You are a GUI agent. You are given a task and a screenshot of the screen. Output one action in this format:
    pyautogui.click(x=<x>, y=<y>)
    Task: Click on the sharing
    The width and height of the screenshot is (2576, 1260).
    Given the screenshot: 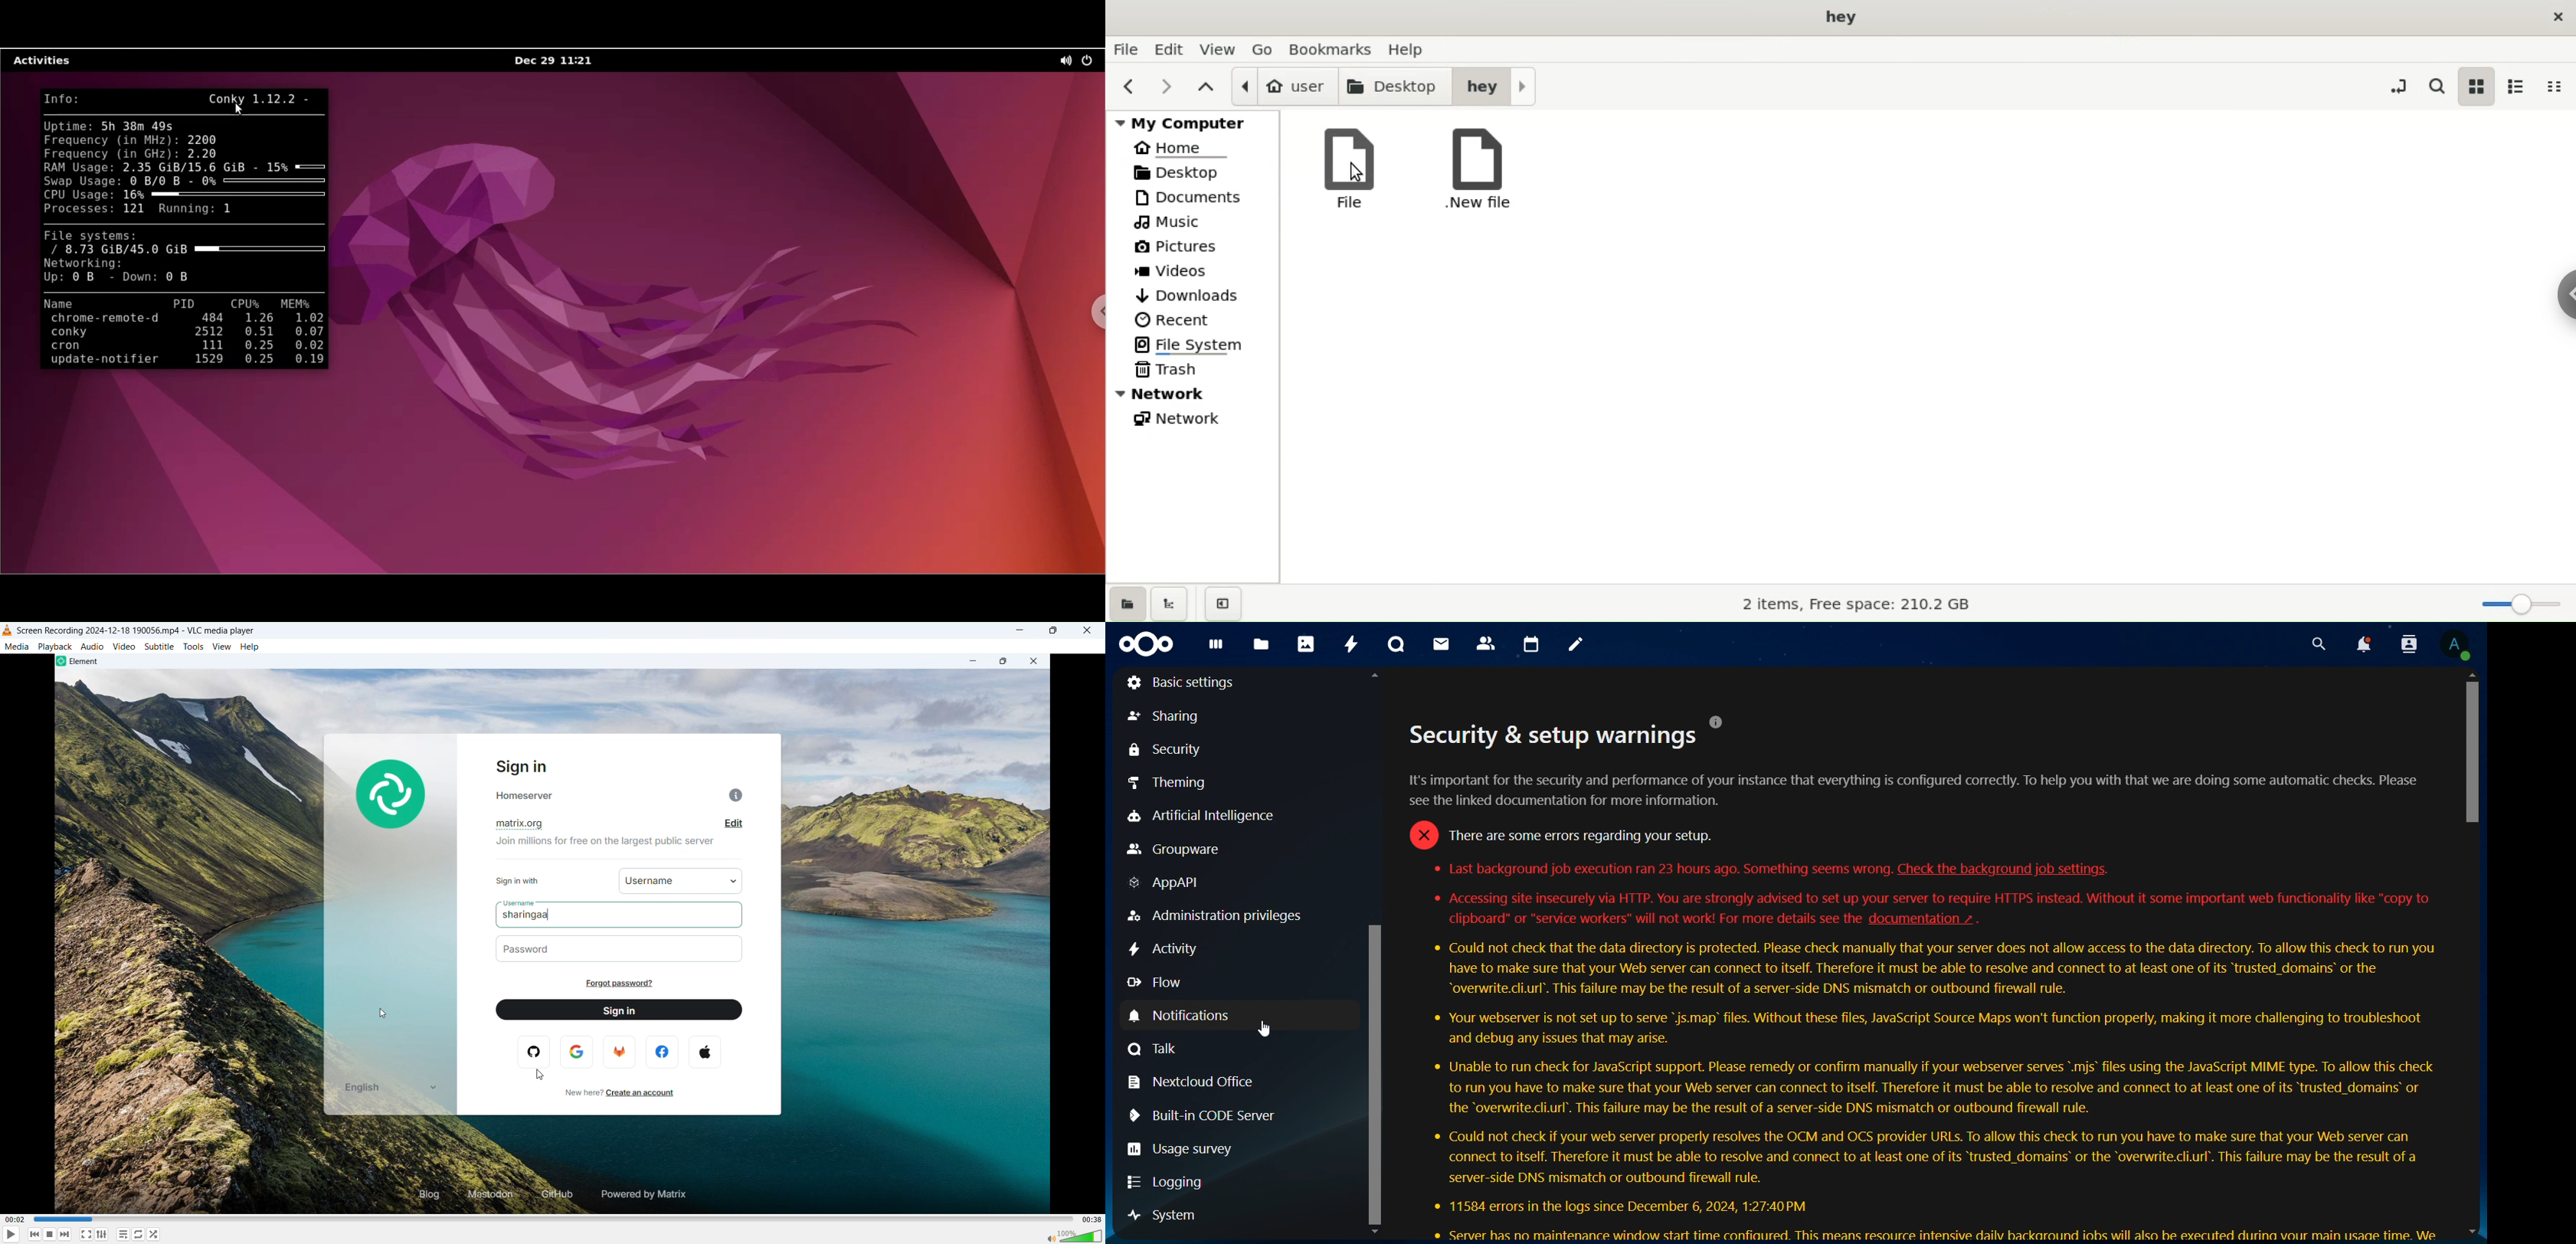 What is the action you would take?
    pyautogui.click(x=1169, y=716)
    